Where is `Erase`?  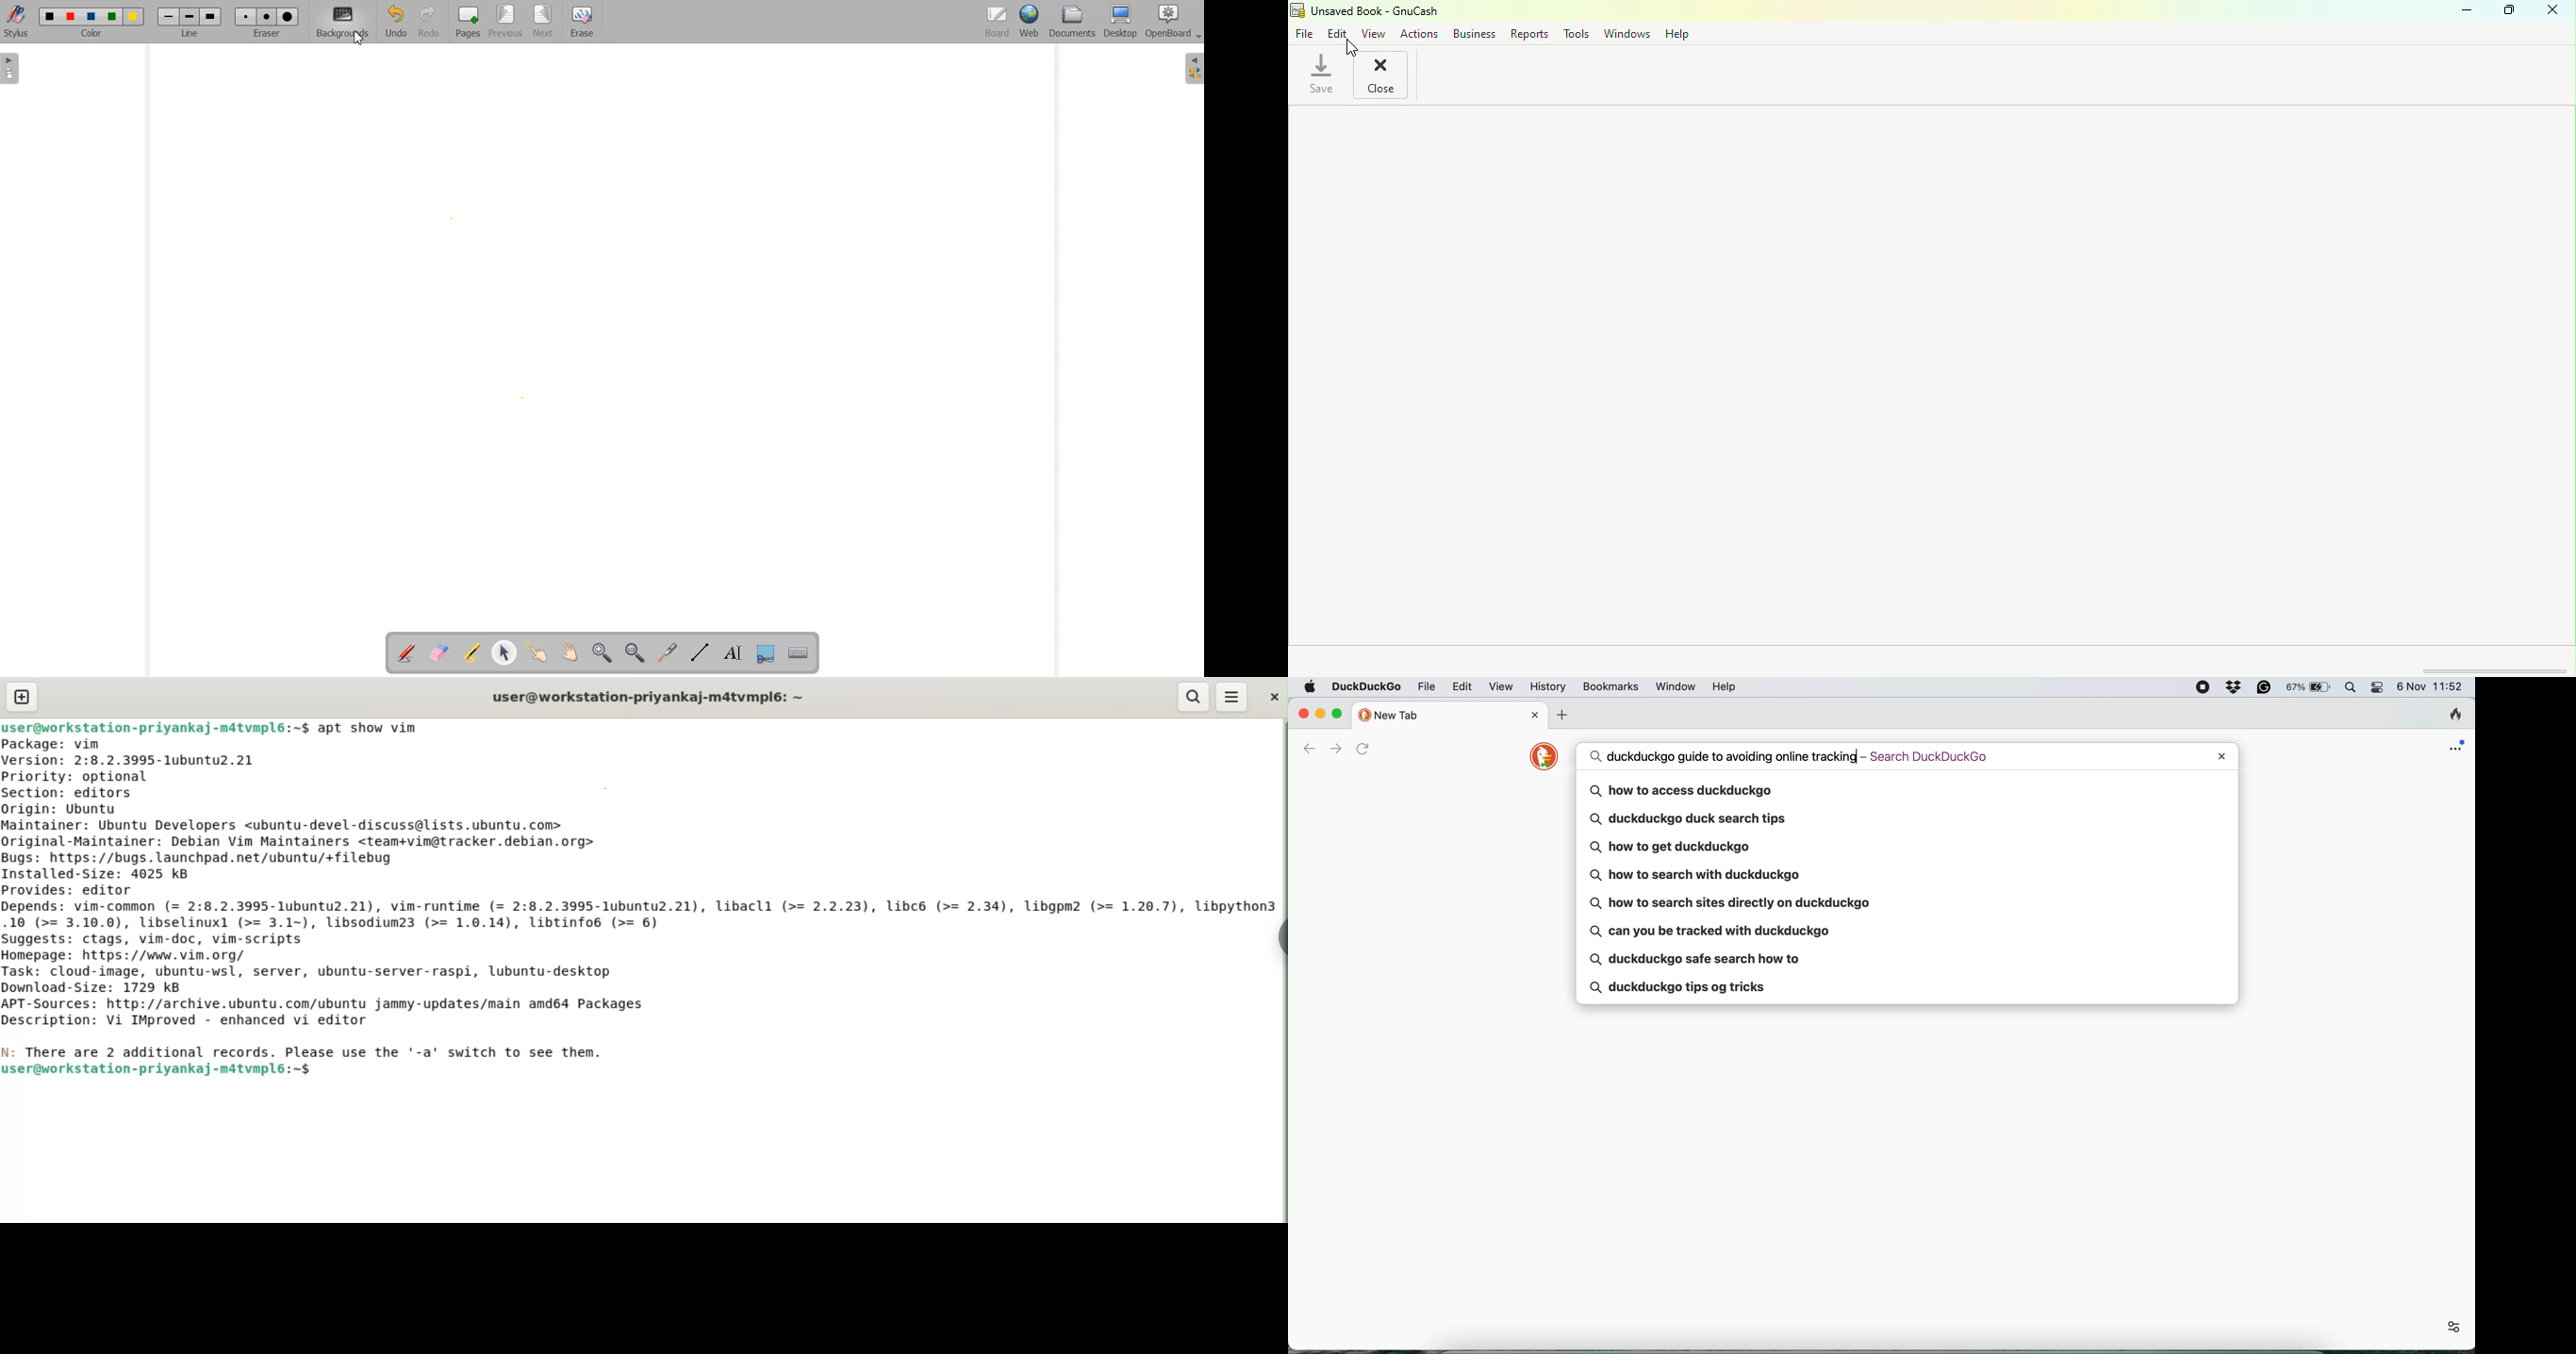 Erase is located at coordinates (581, 22).